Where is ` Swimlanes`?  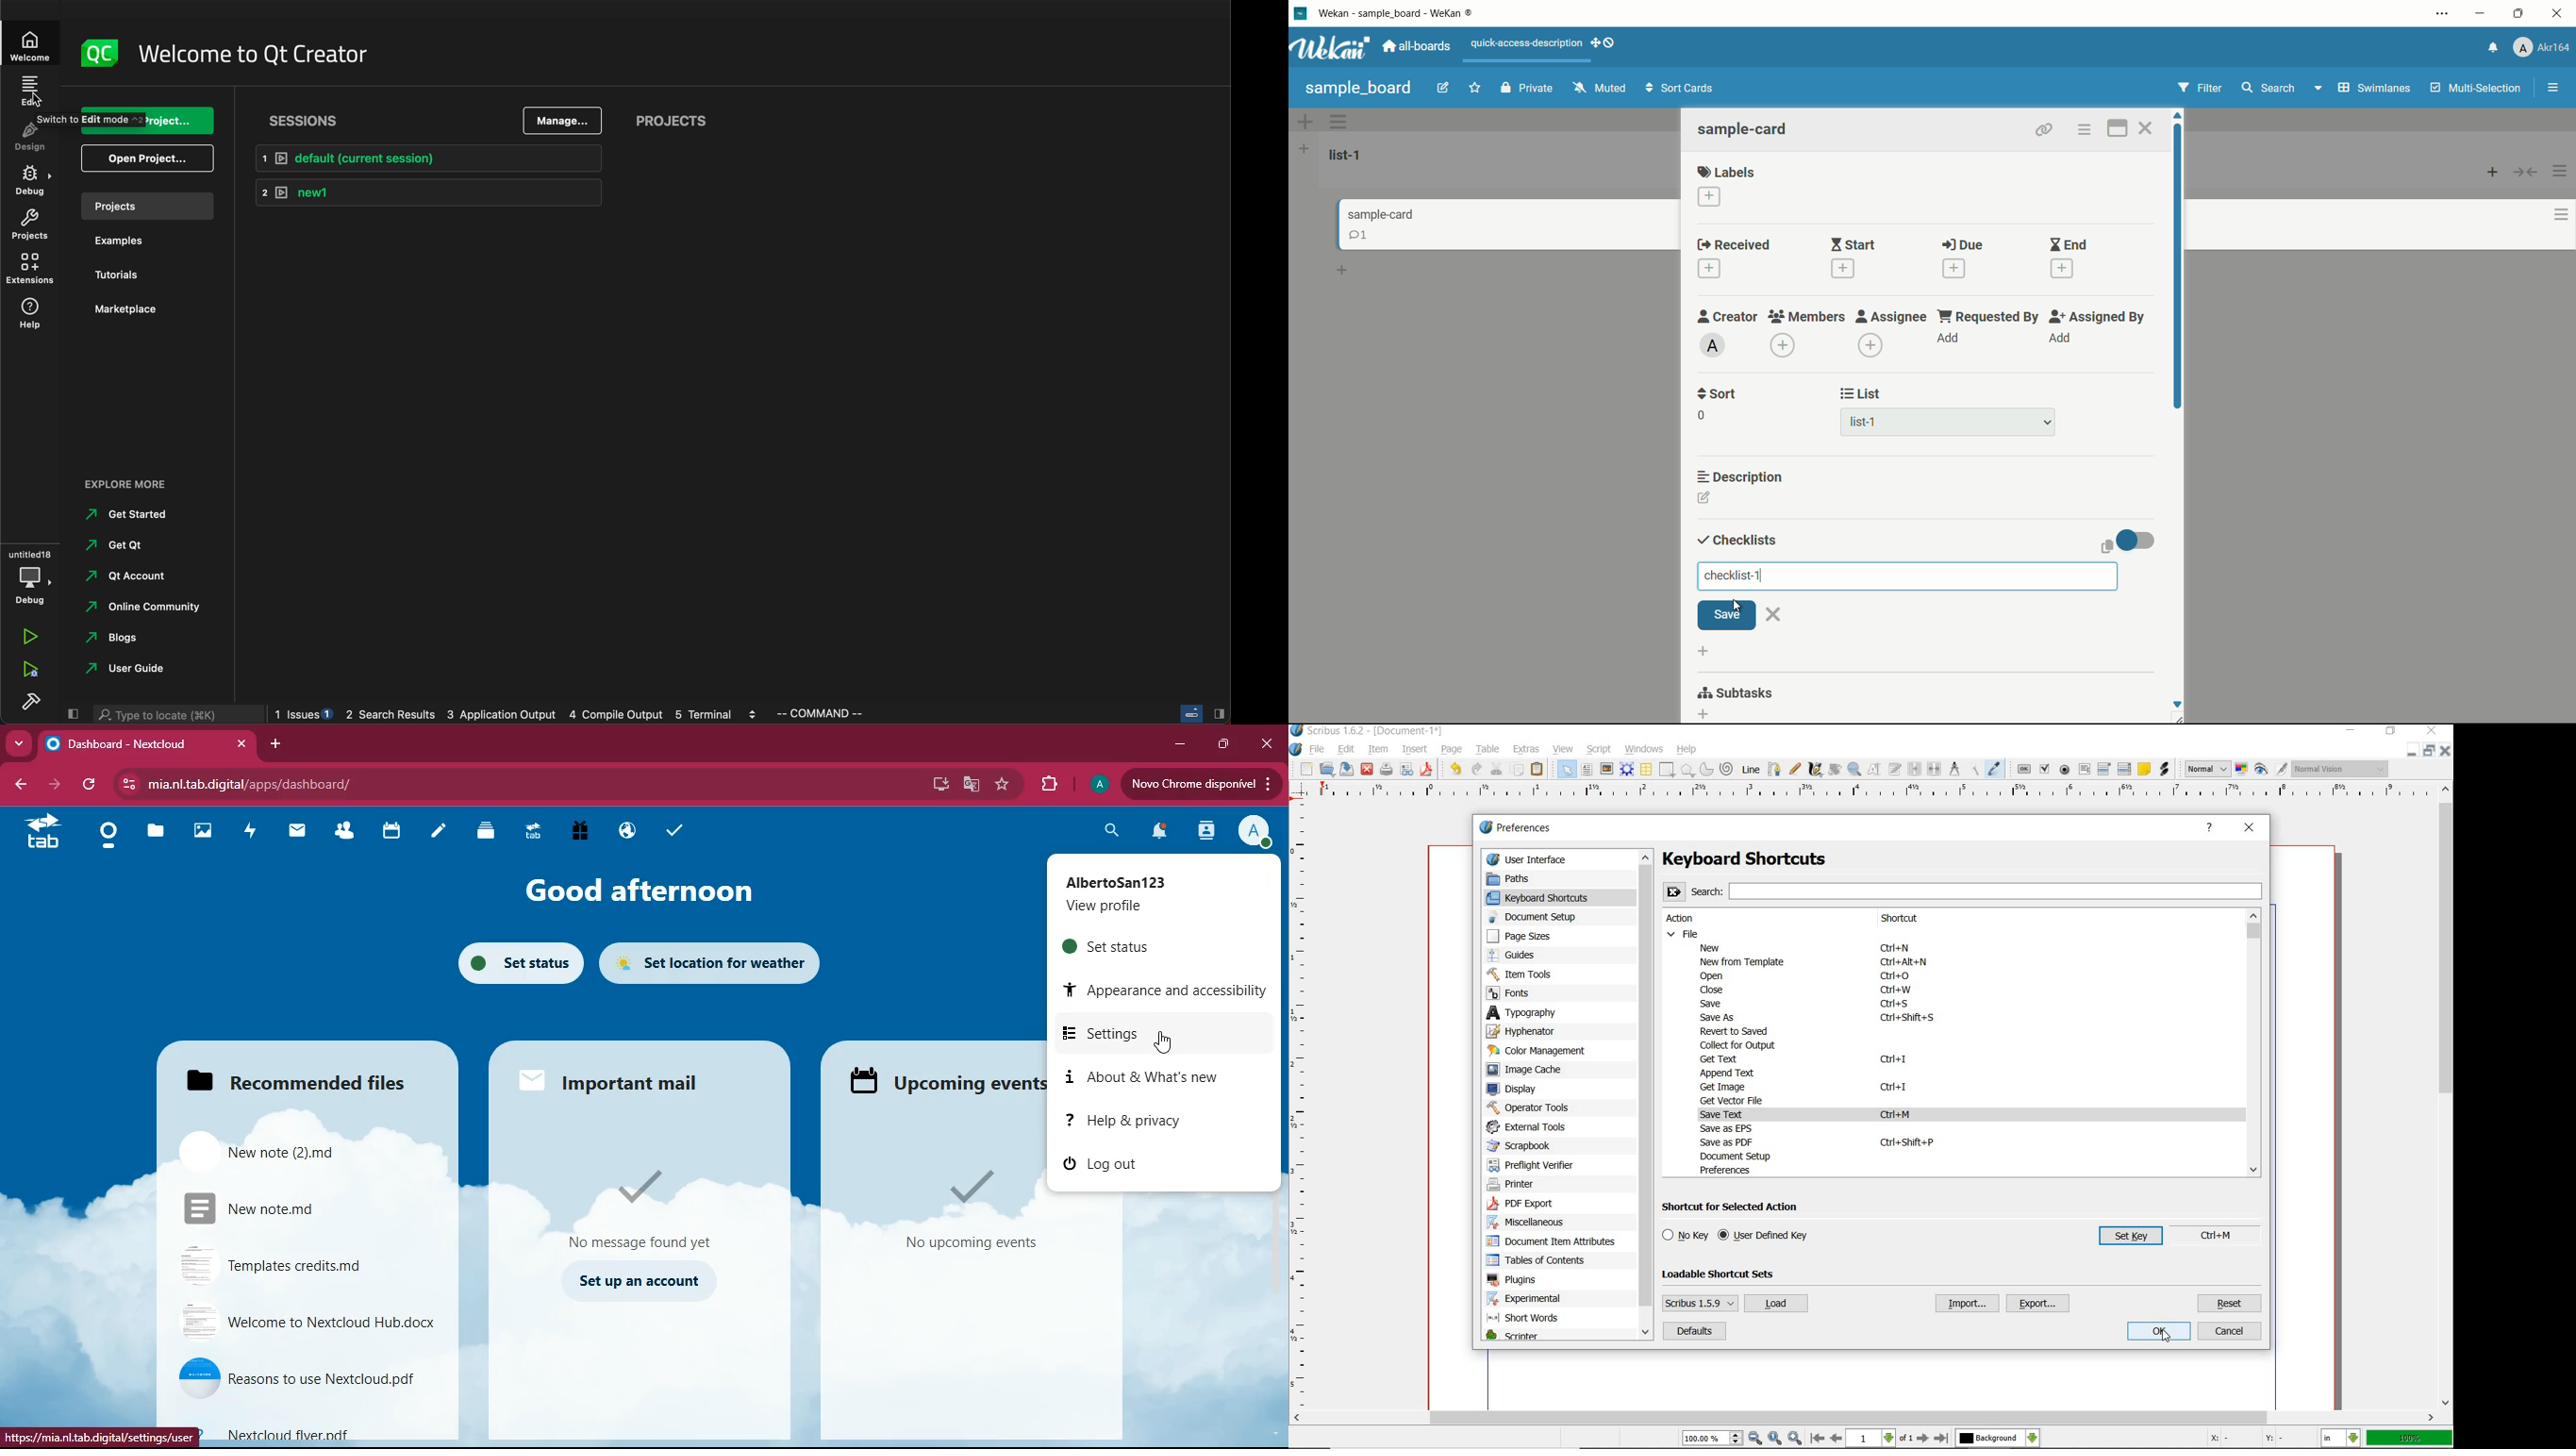  Swimlanes is located at coordinates (2360, 88).